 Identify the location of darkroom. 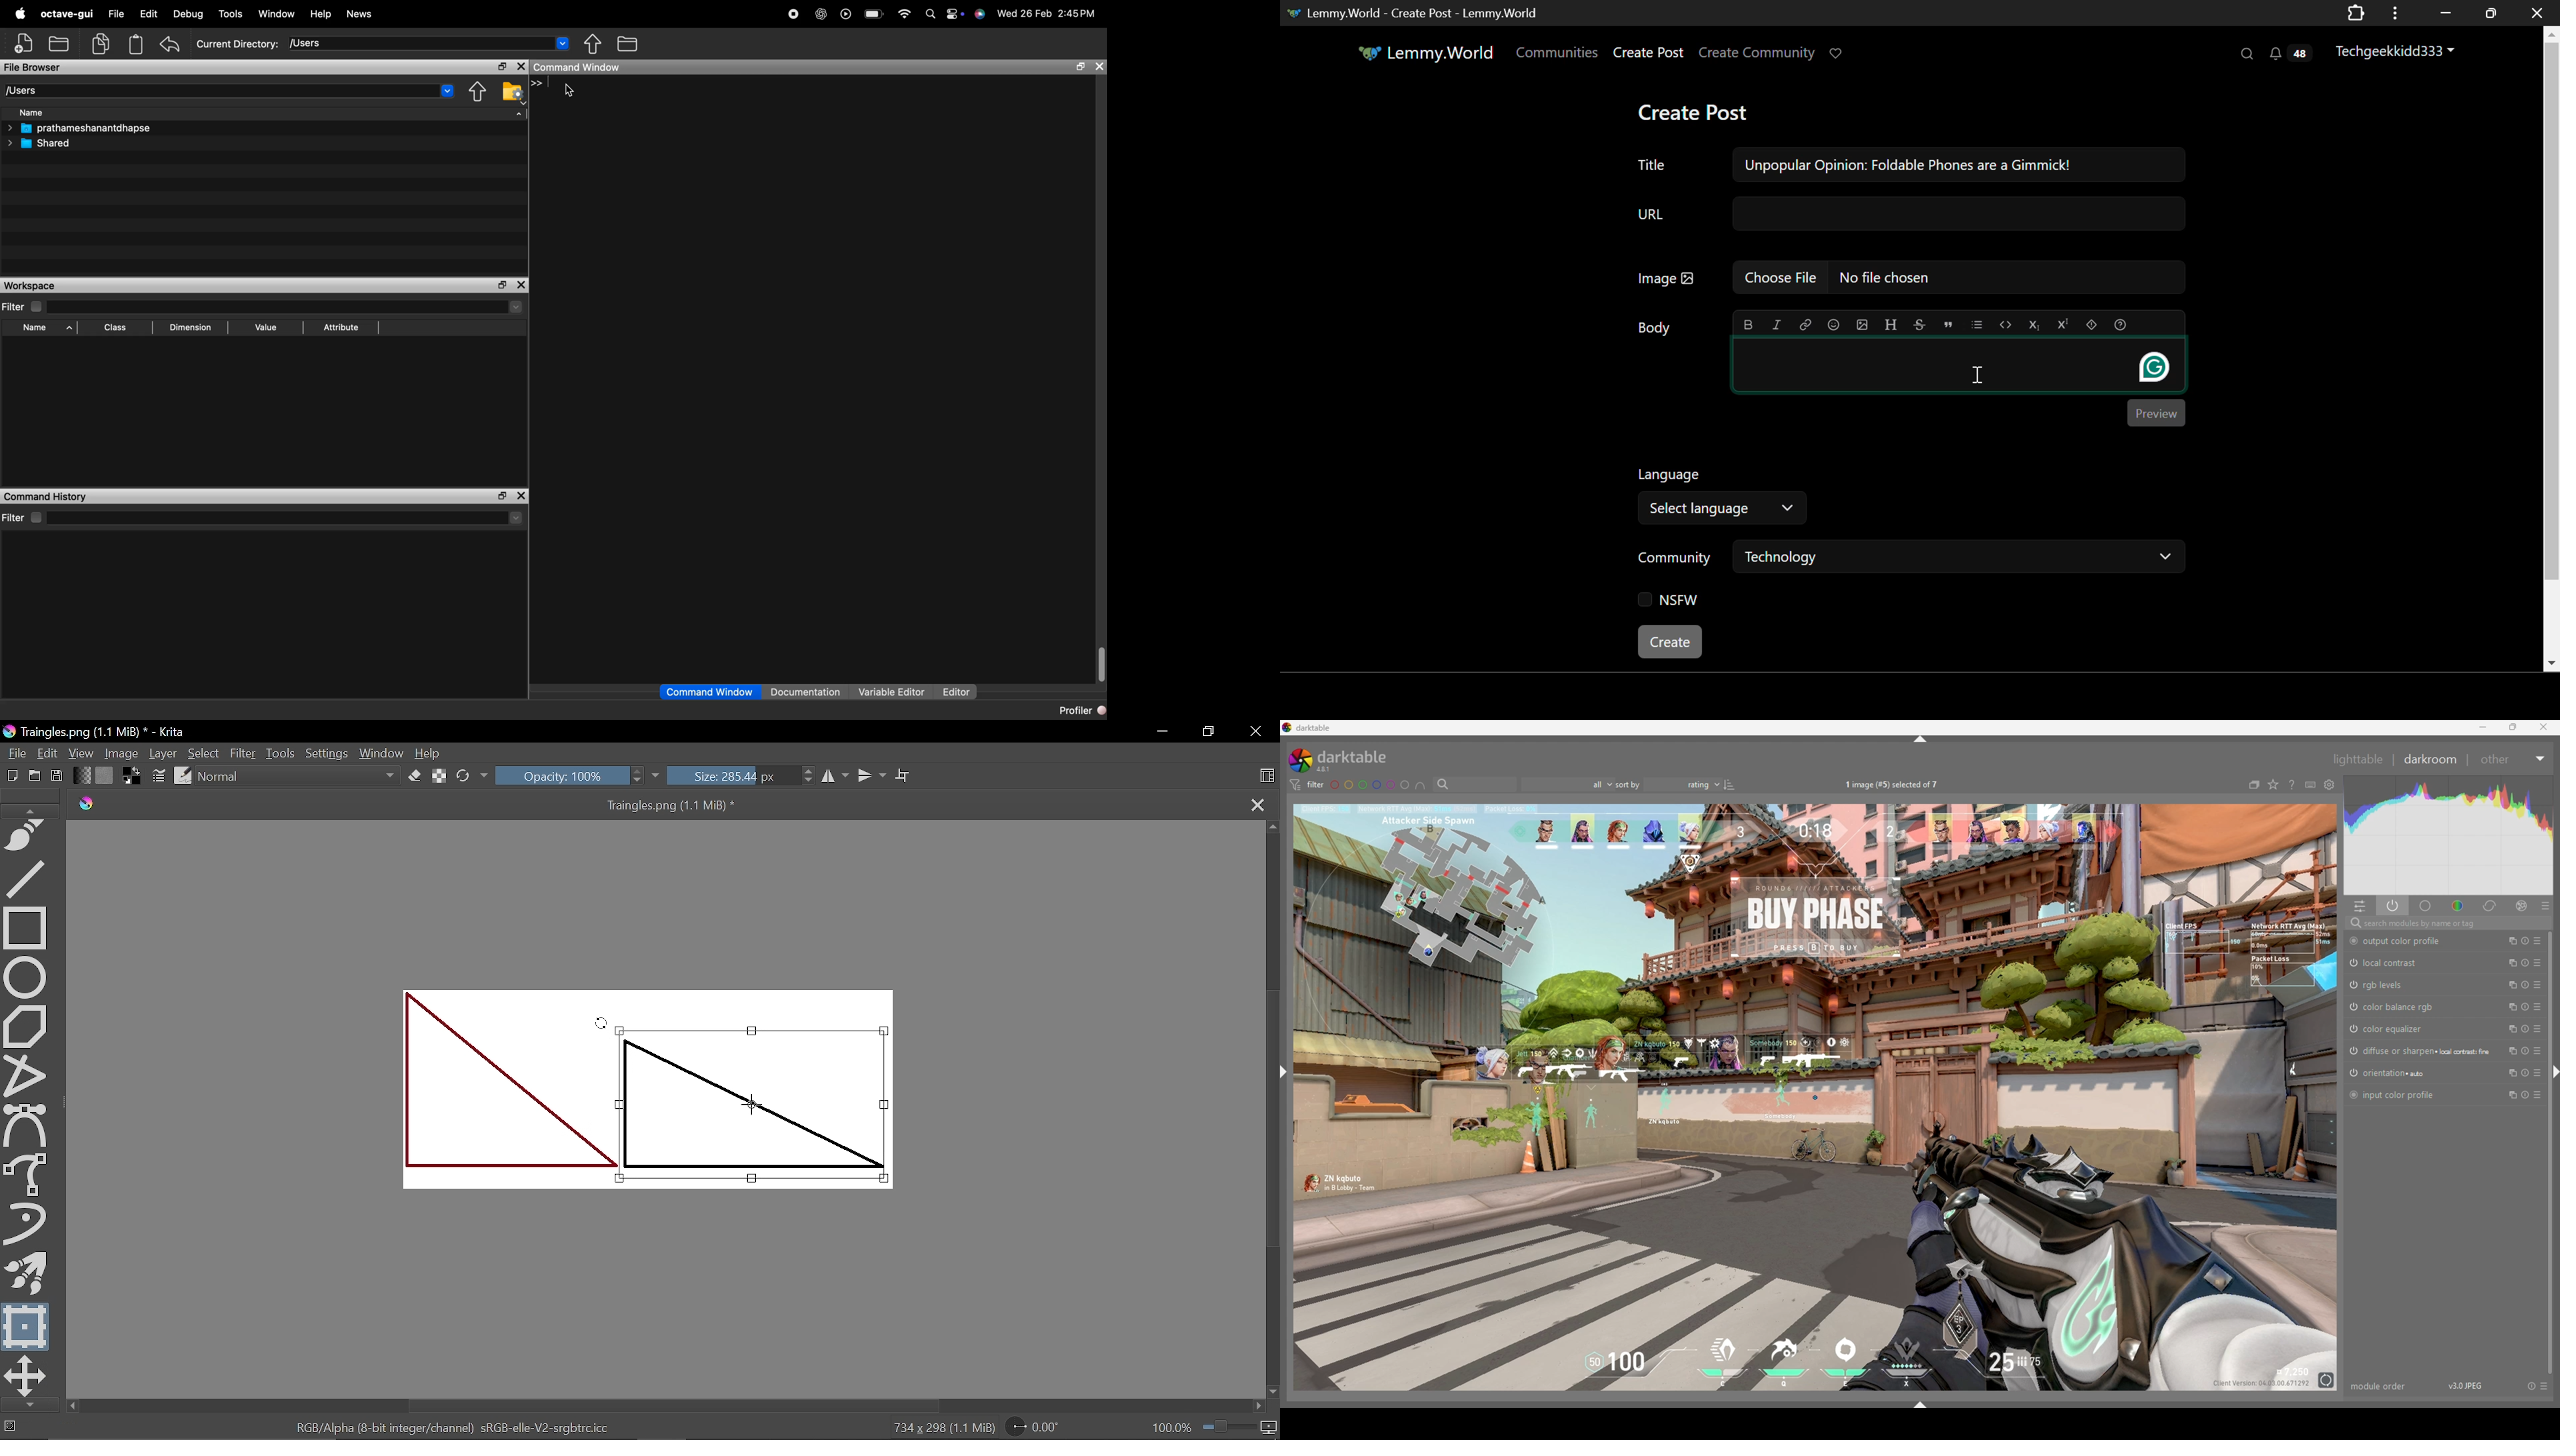
(2432, 759).